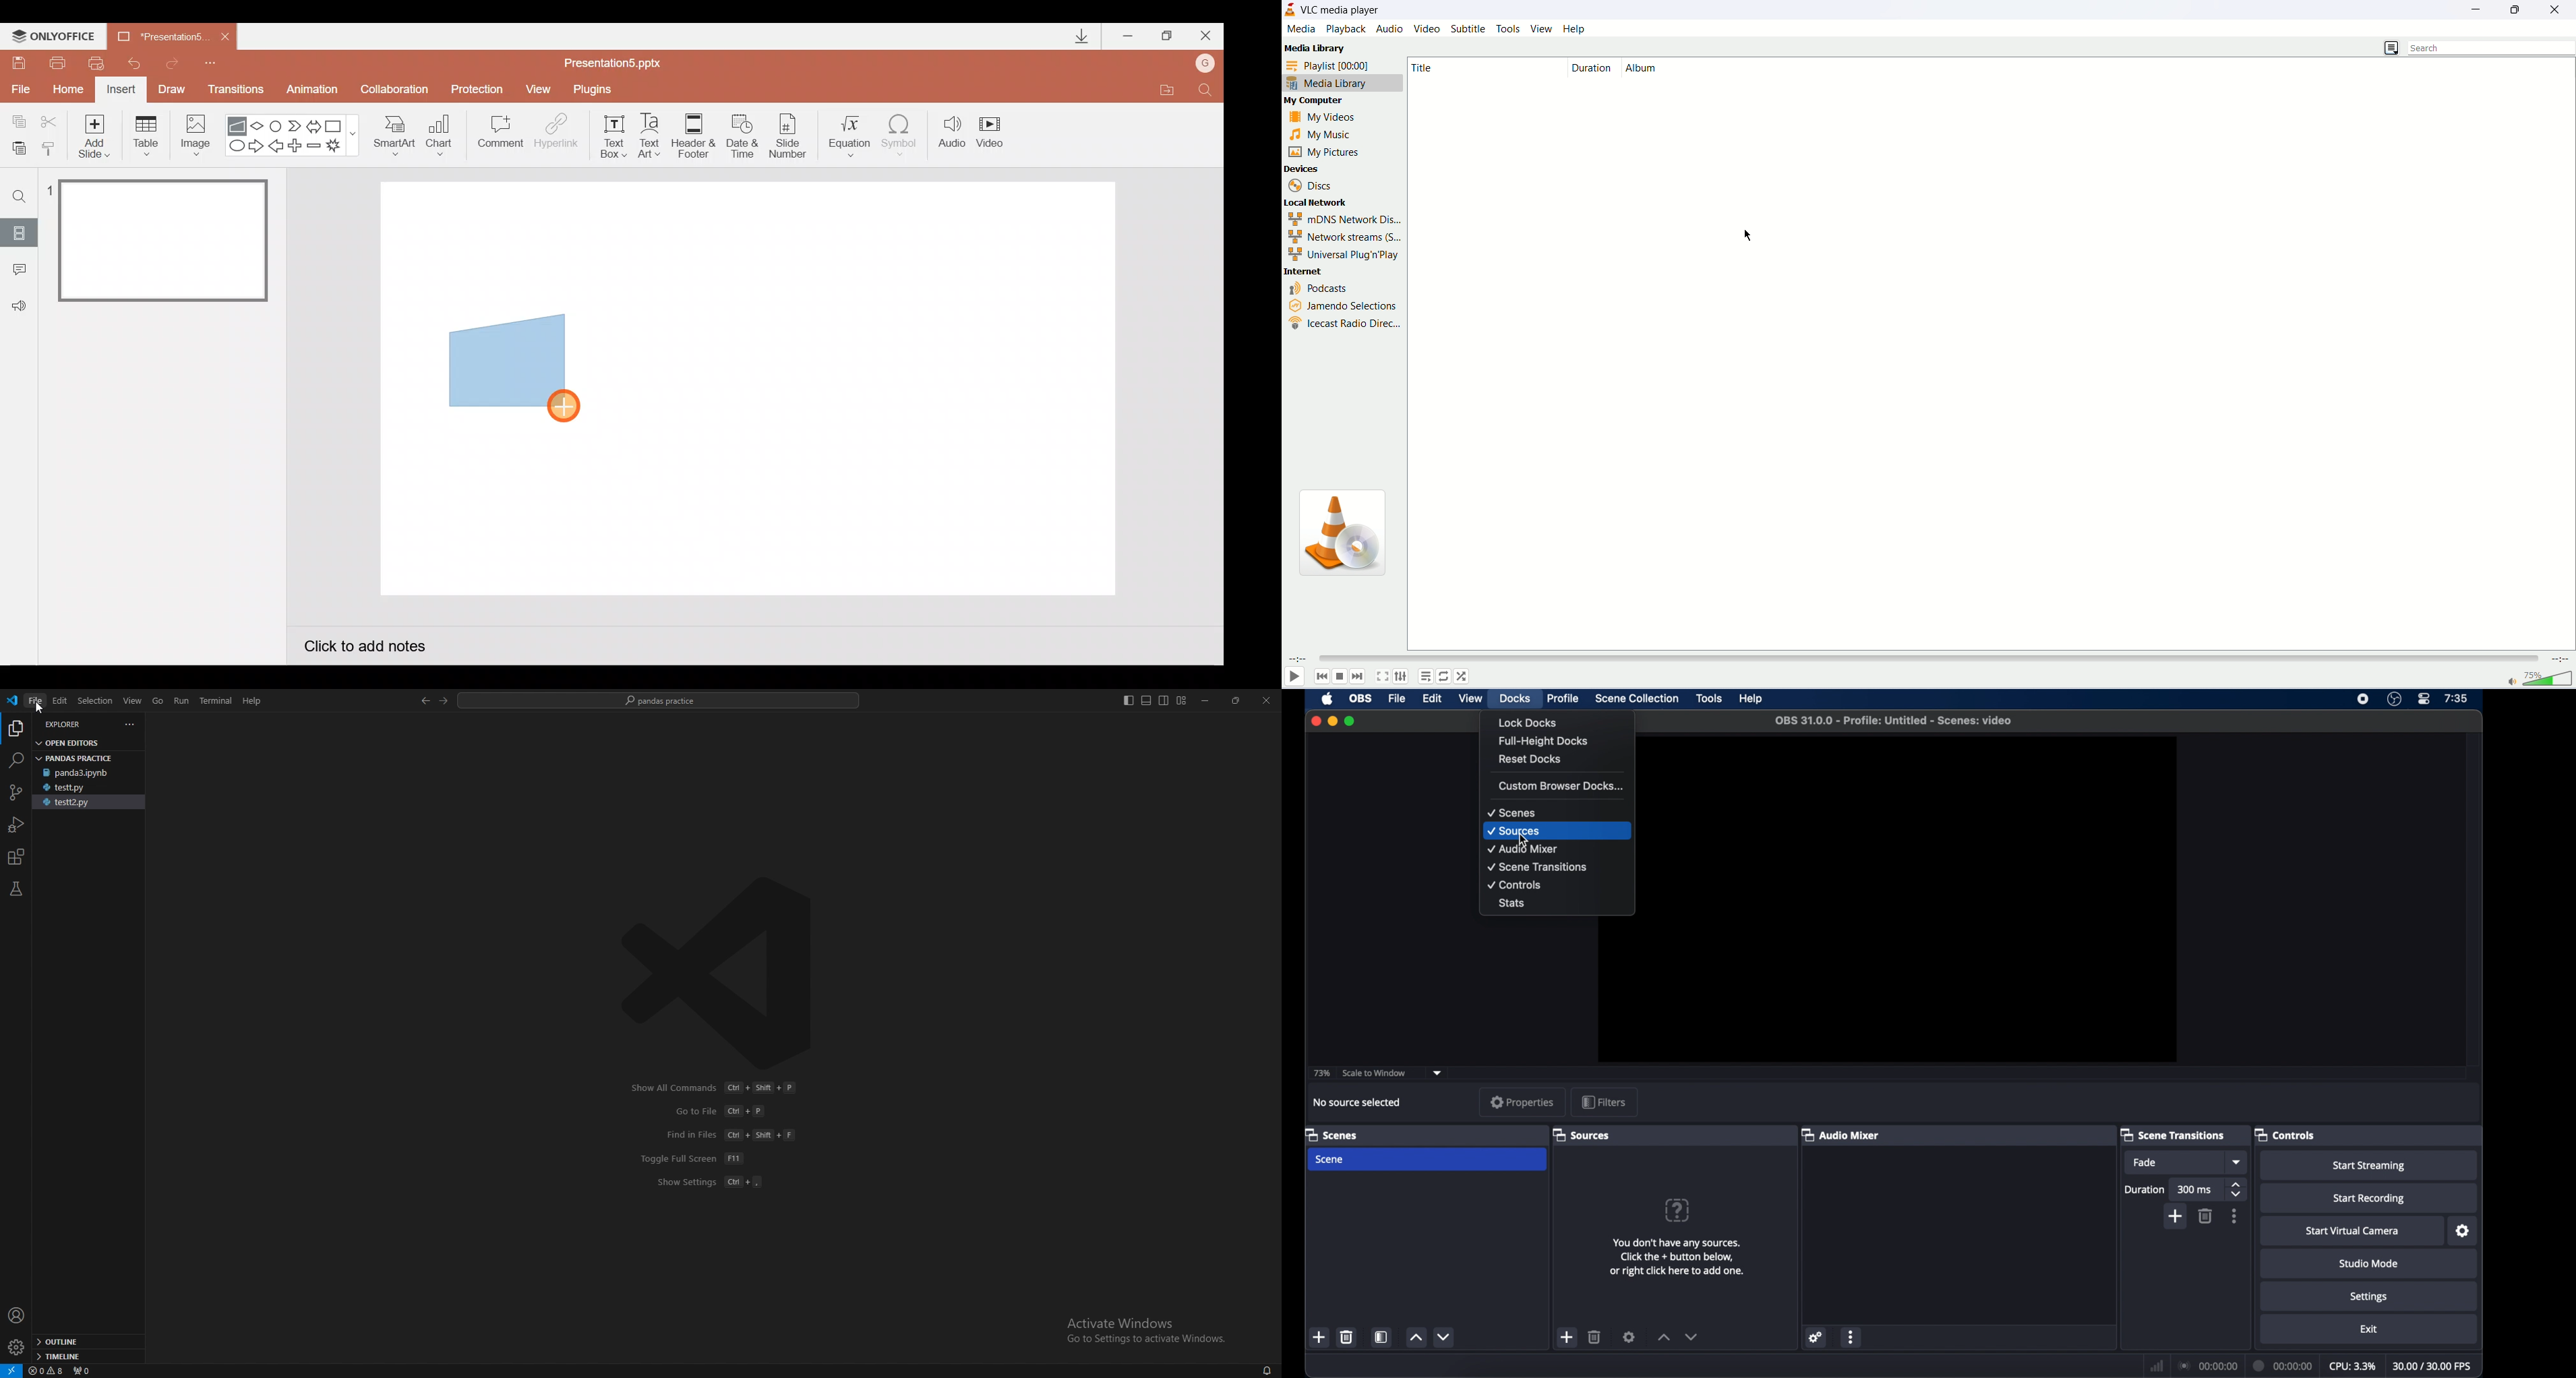 The height and width of the screenshot is (1400, 2576). What do you see at coordinates (1522, 1102) in the screenshot?
I see `properties` at bounding box center [1522, 1102].